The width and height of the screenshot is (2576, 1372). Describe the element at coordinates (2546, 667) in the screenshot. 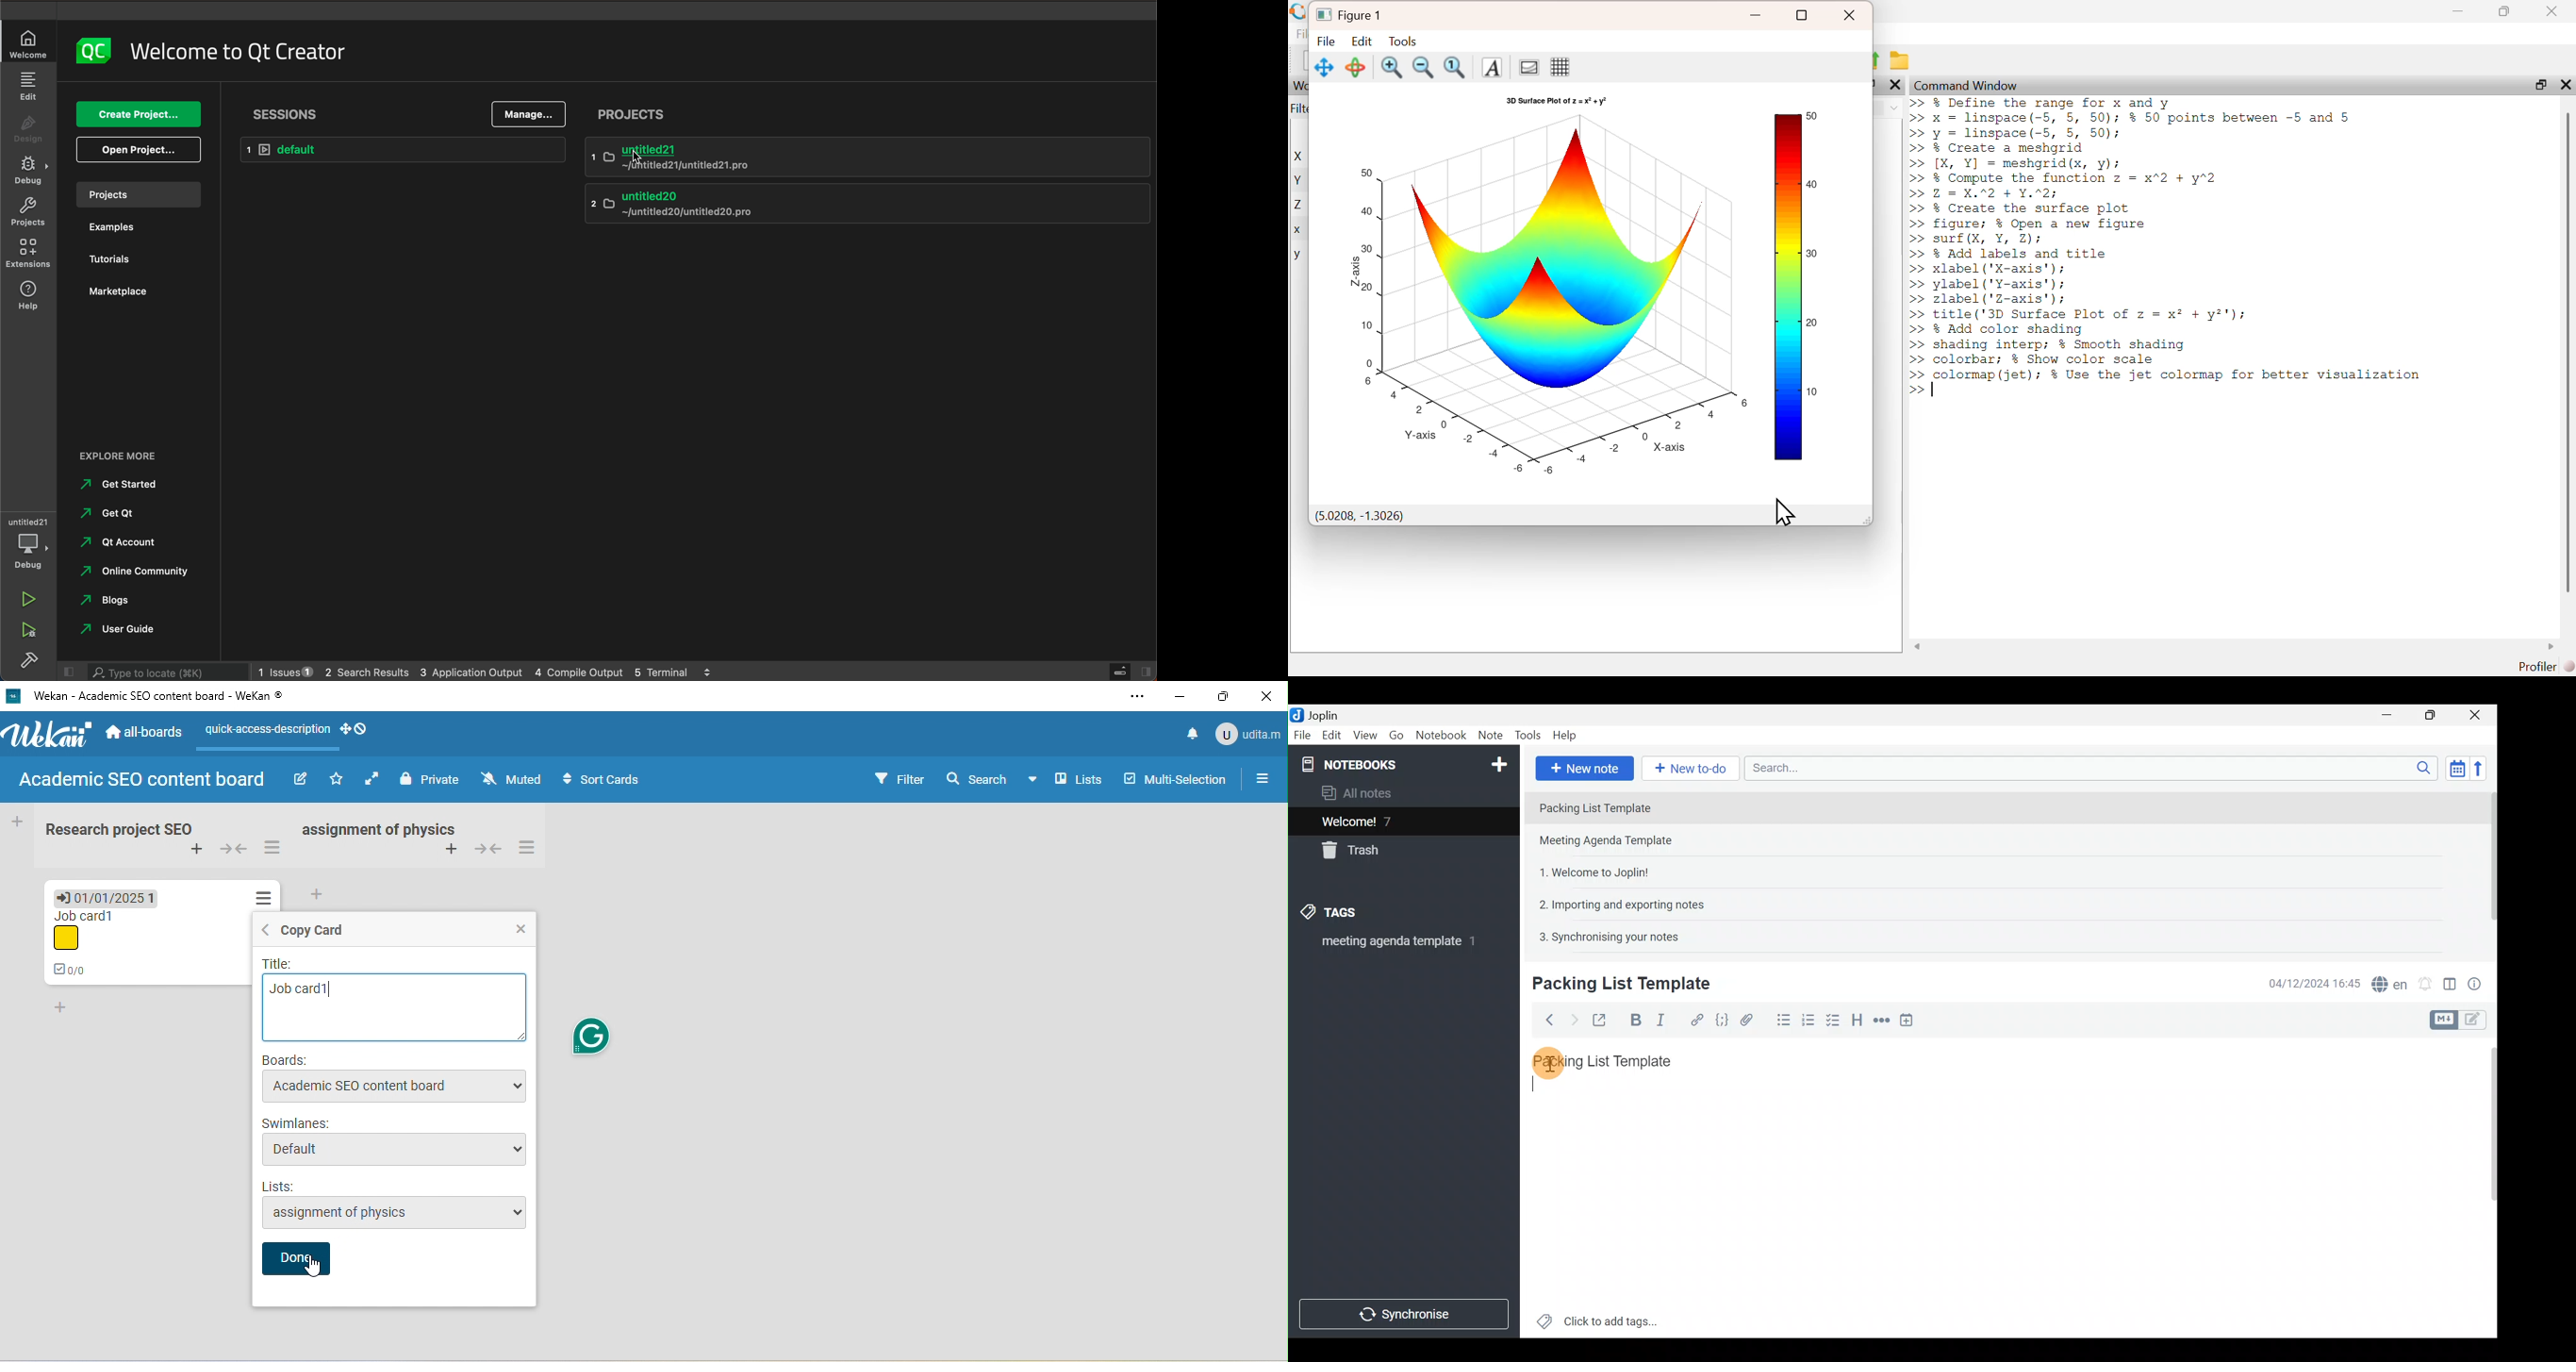

I see `Profiler` at that location.